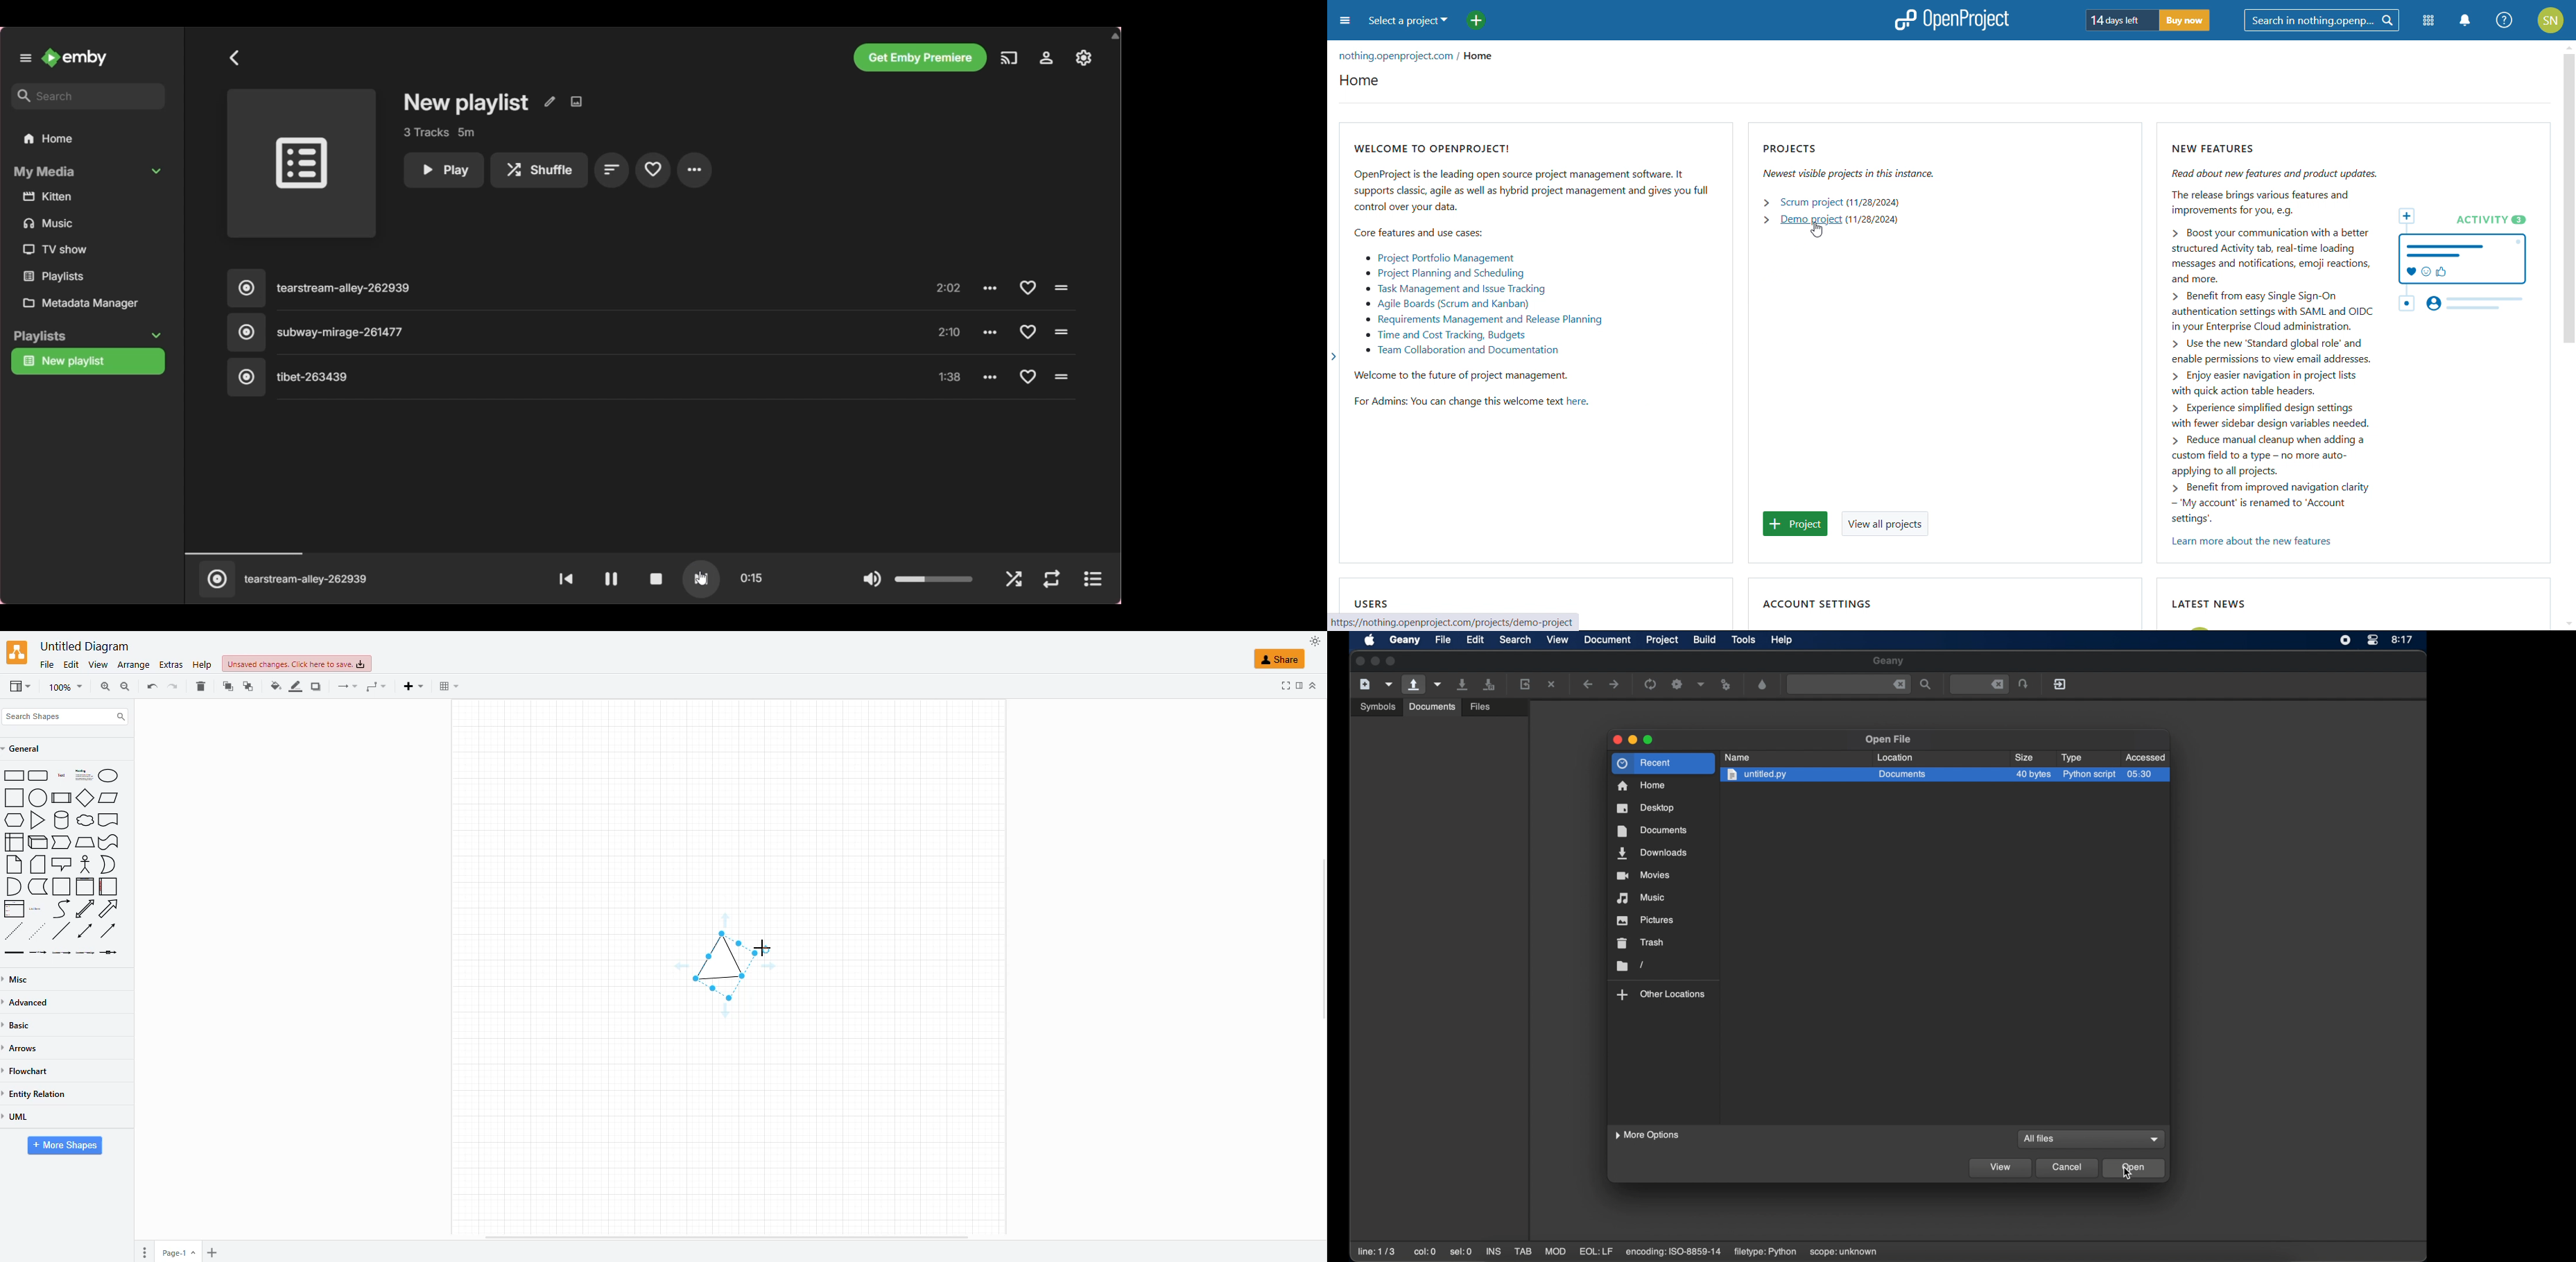  I want to click on line color, so click(293, 685).